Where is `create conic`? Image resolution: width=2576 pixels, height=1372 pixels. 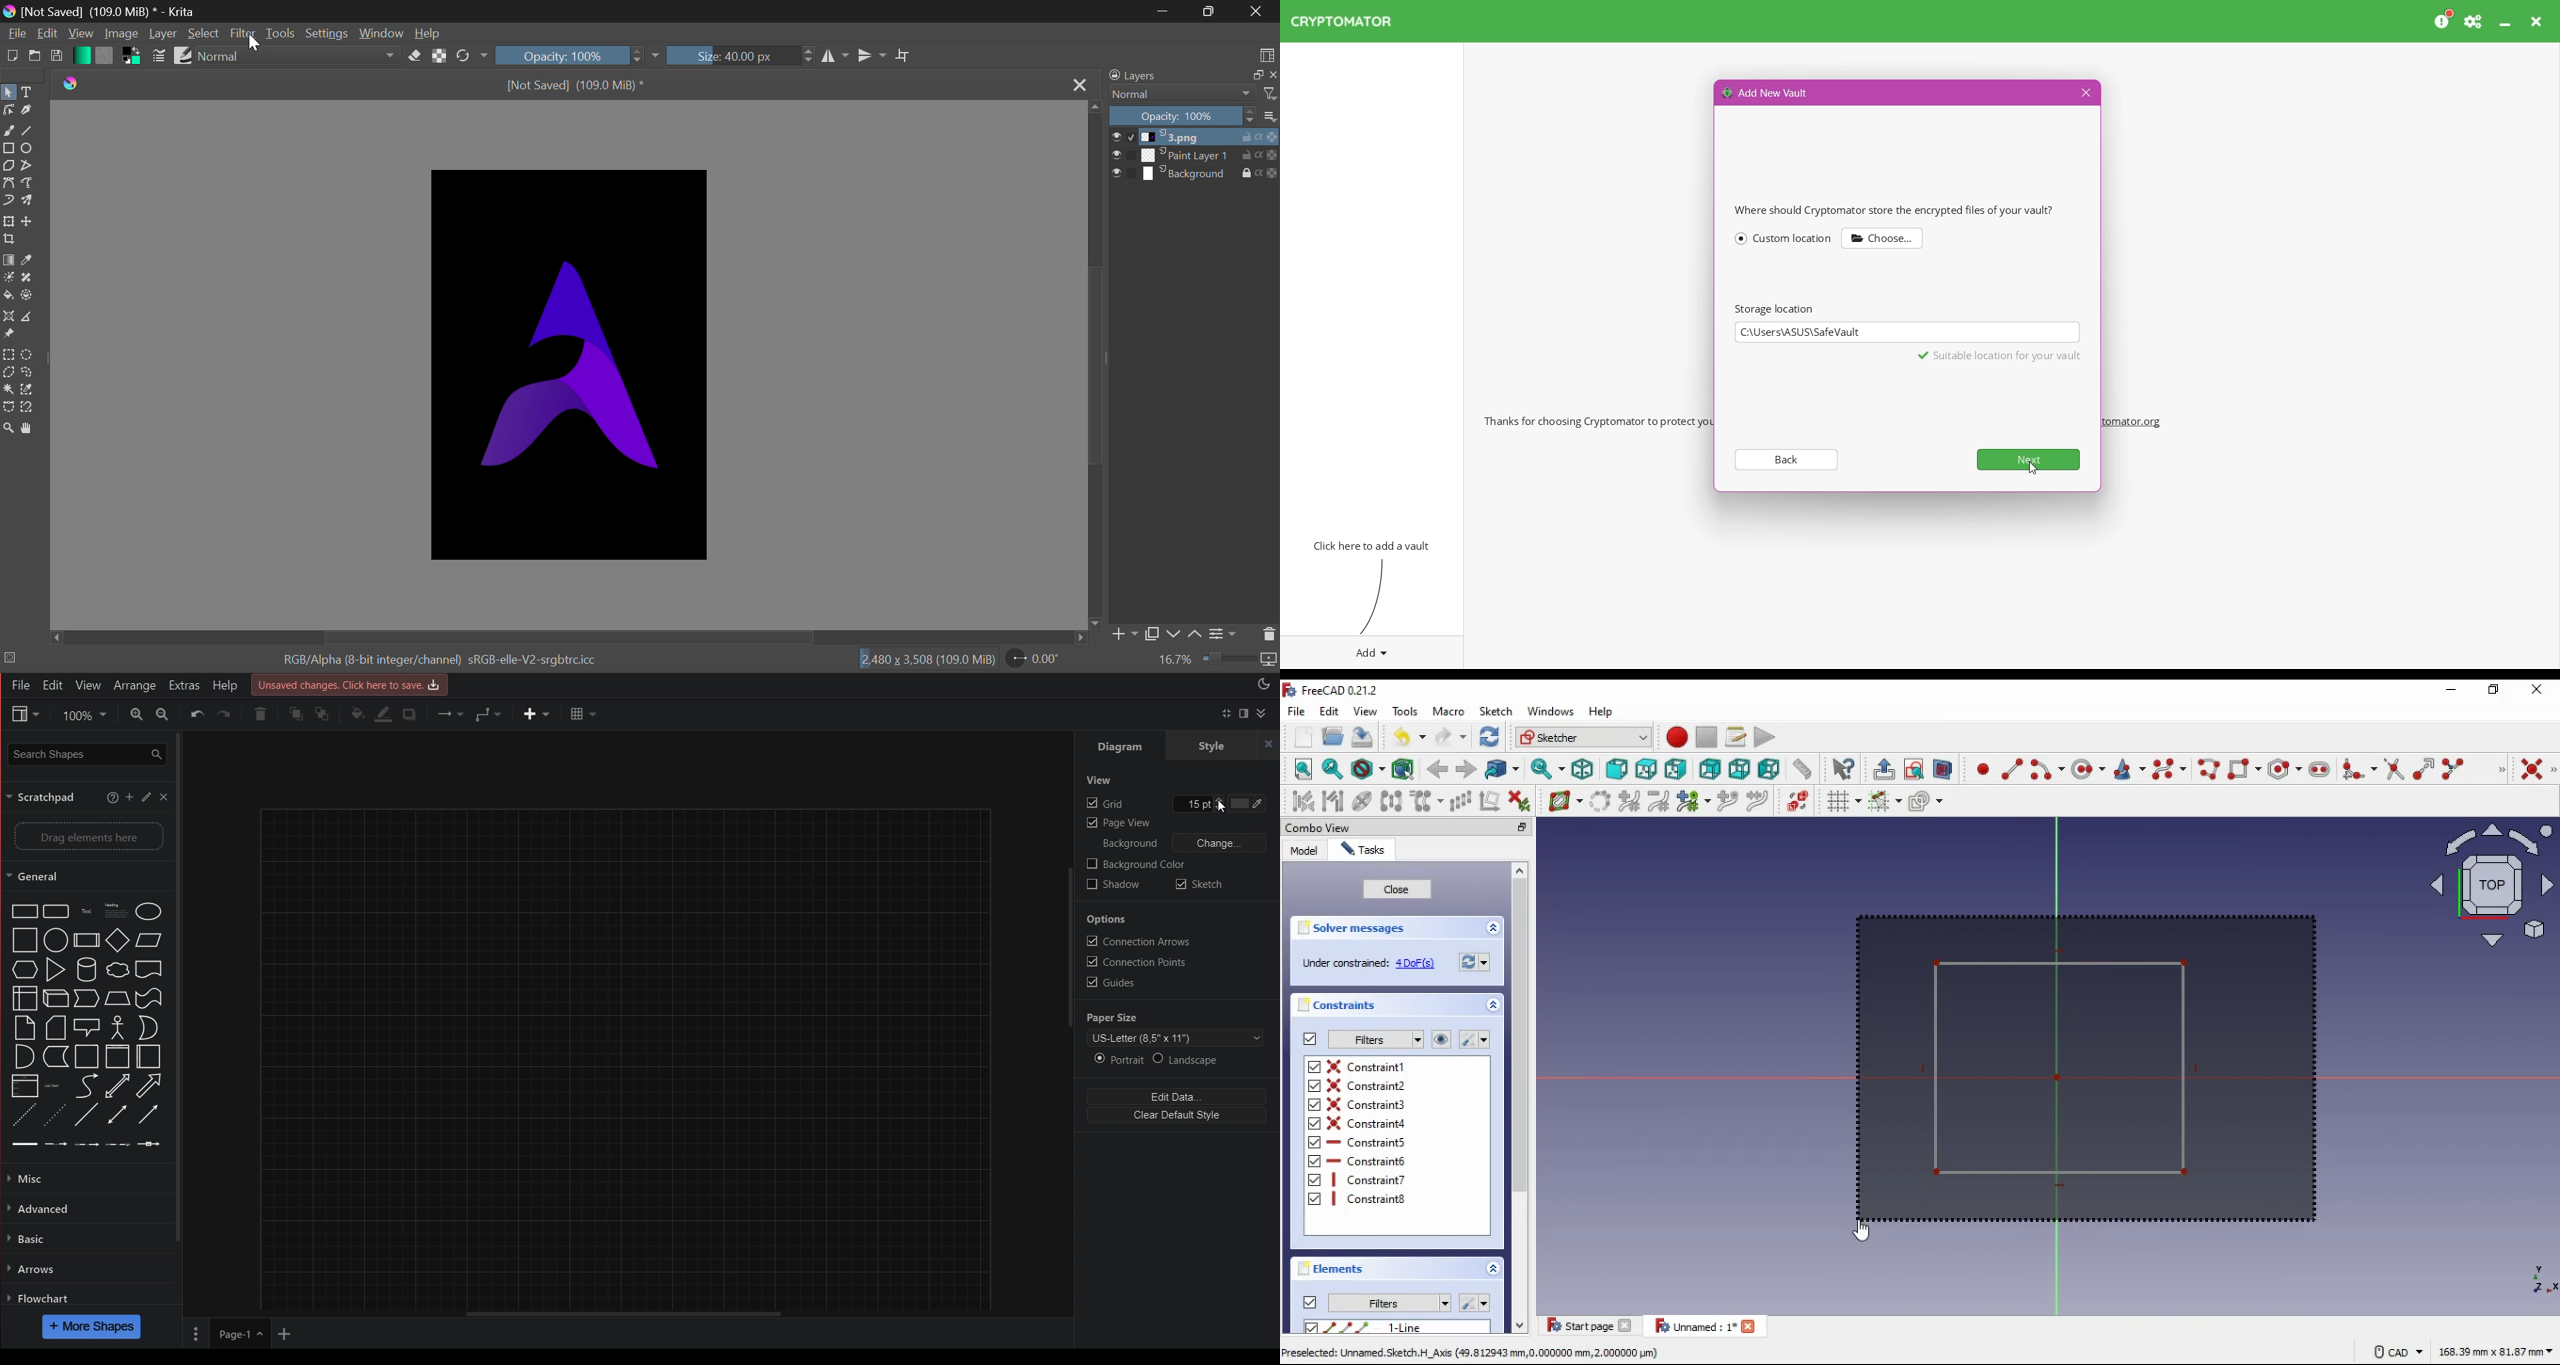 create conic is located at coordinates (2128, 769).